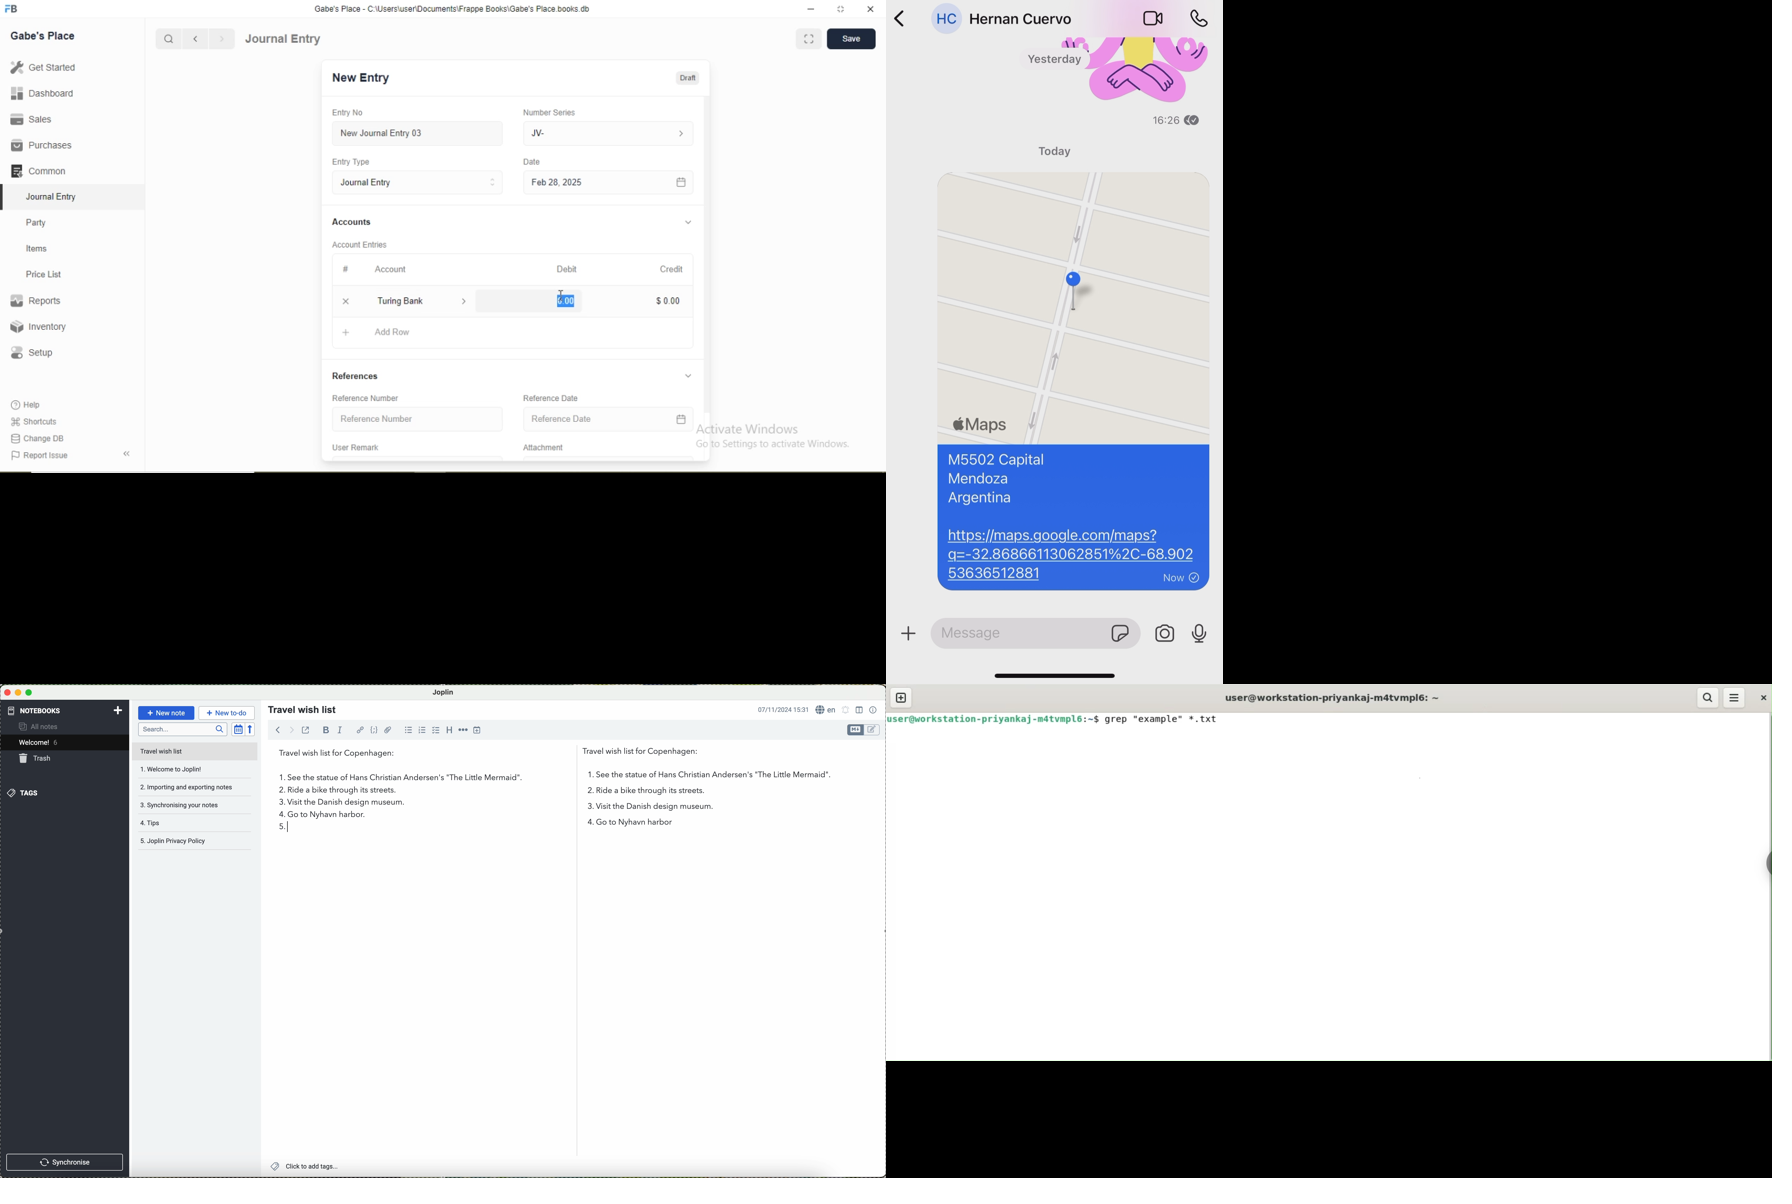 The height and width of the screenshot is (1204, 1792). Describe the element at coordinates (43, 275) in the screenshot. I see `Price List` at that location.